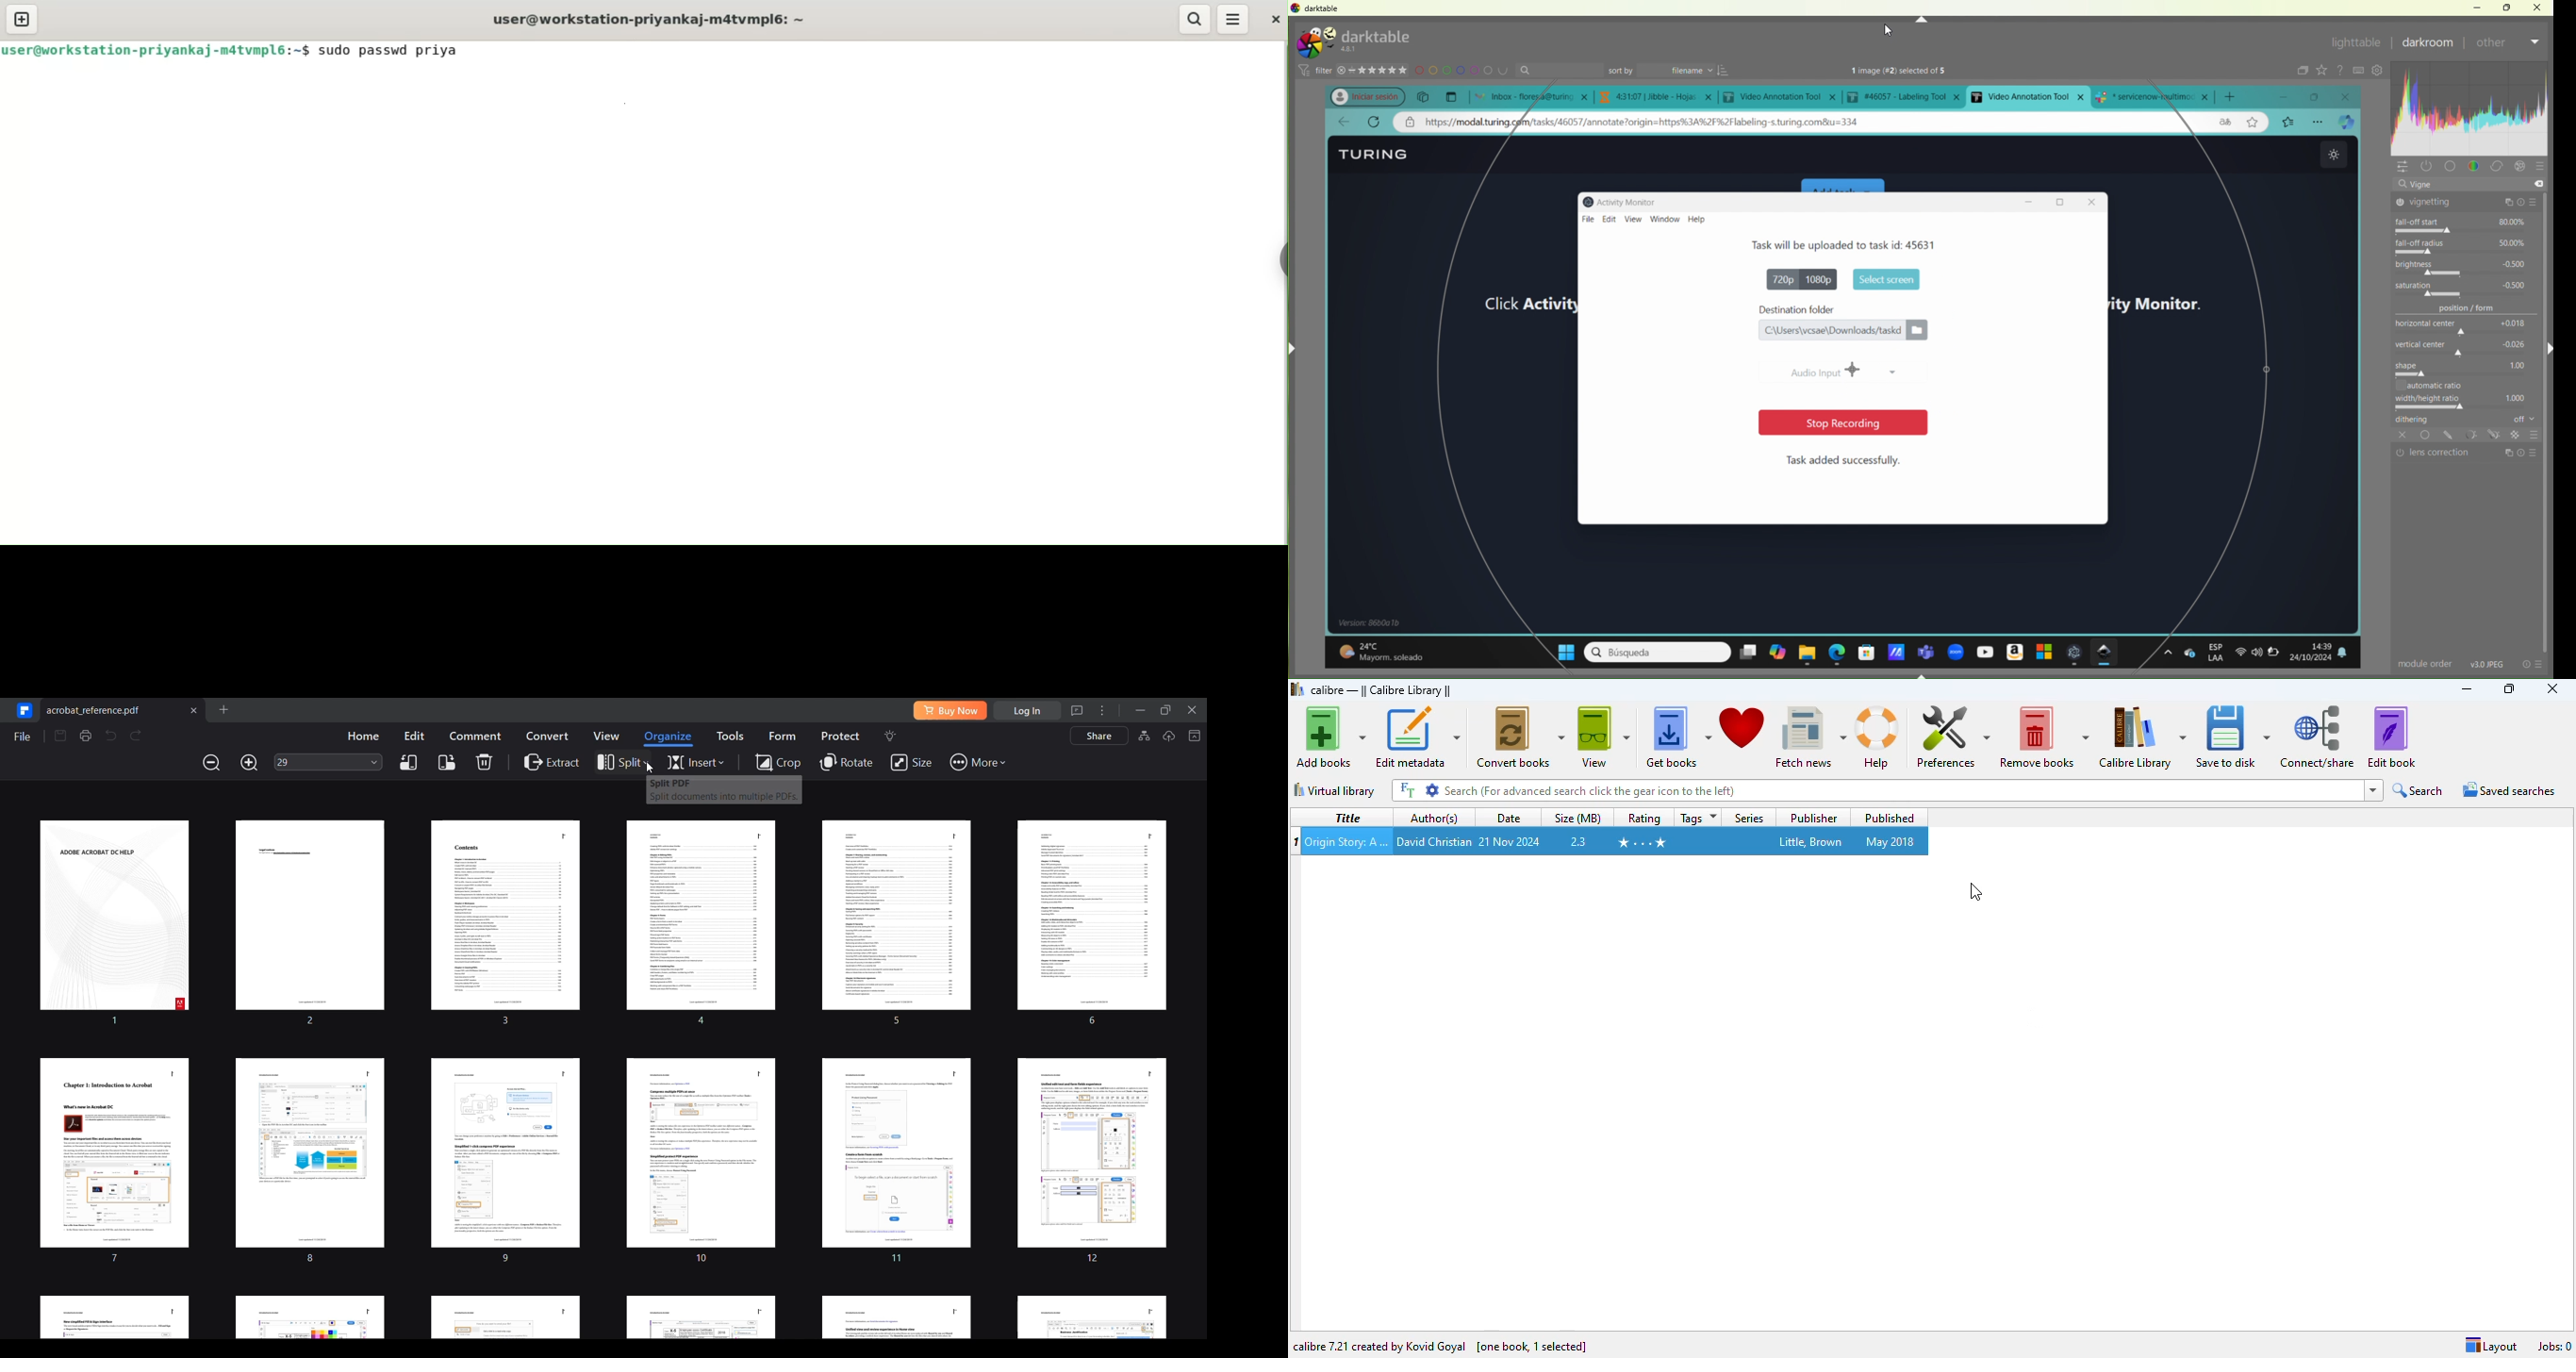 This screenshot has height=1372, width=2576. What do you see at coordinates (1377, 154) in the screenshot?
I see `Turing` at bounding box center [1377, 154].